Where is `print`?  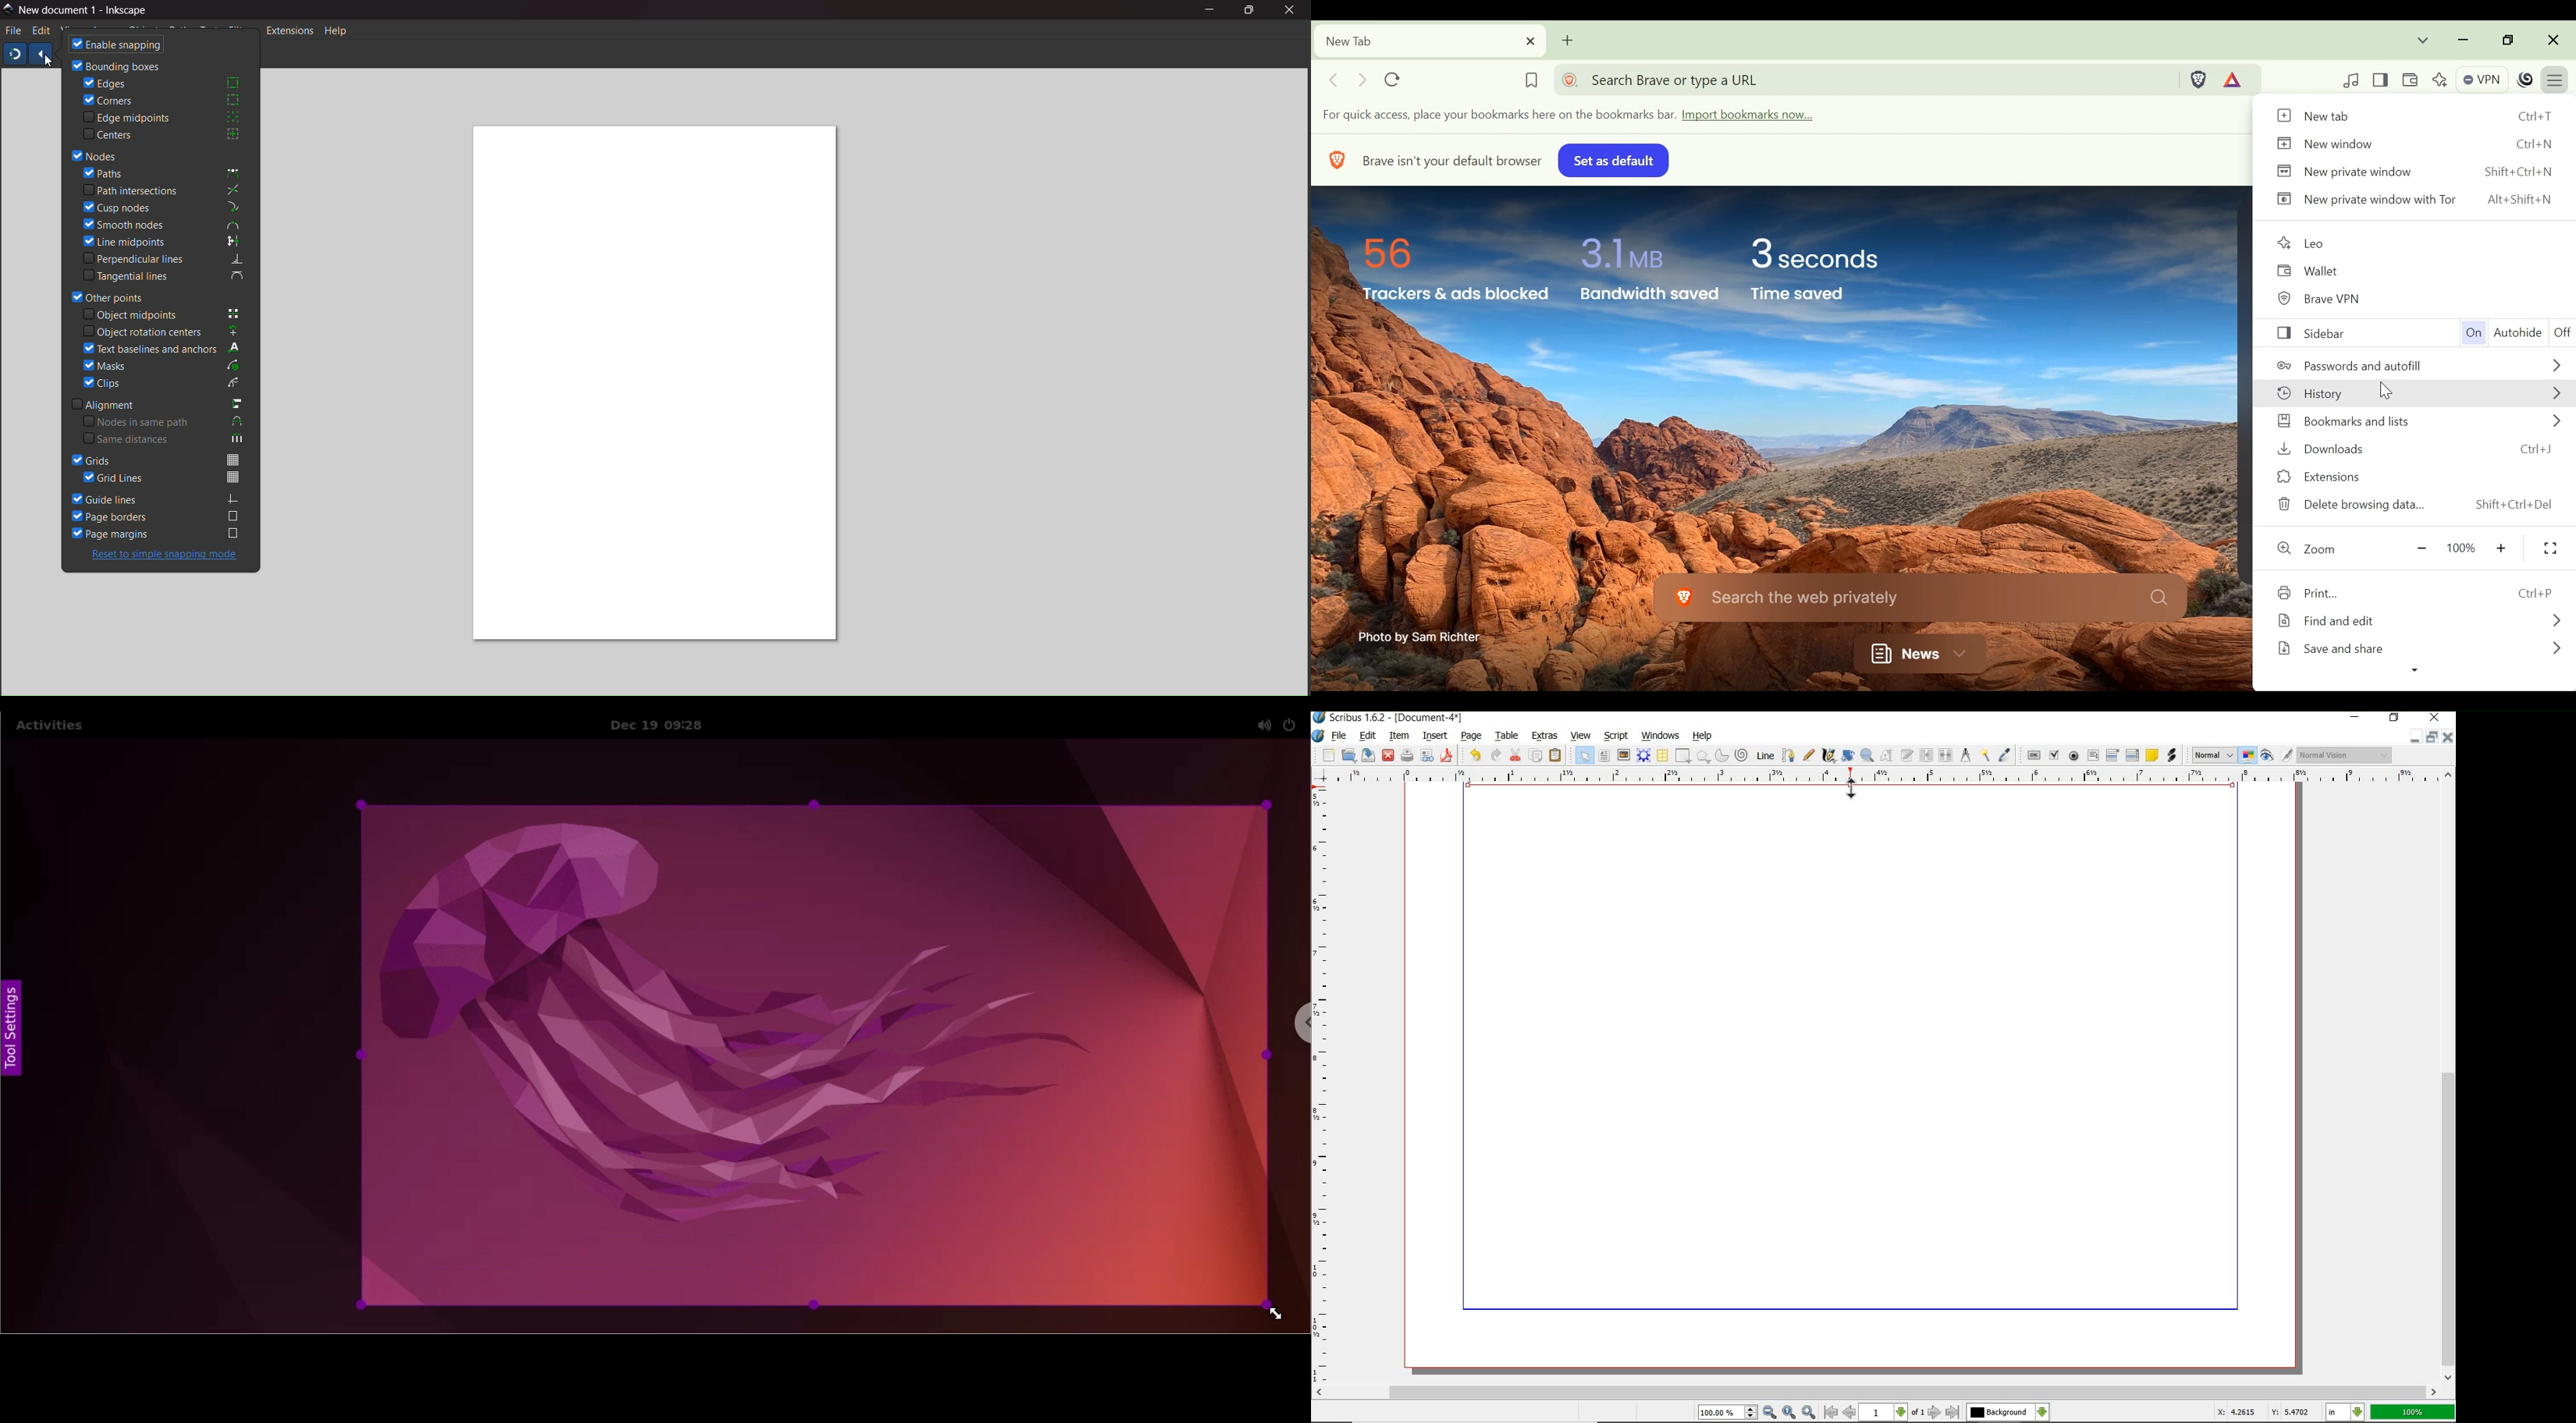 print is located at coordinates (1406, 756).